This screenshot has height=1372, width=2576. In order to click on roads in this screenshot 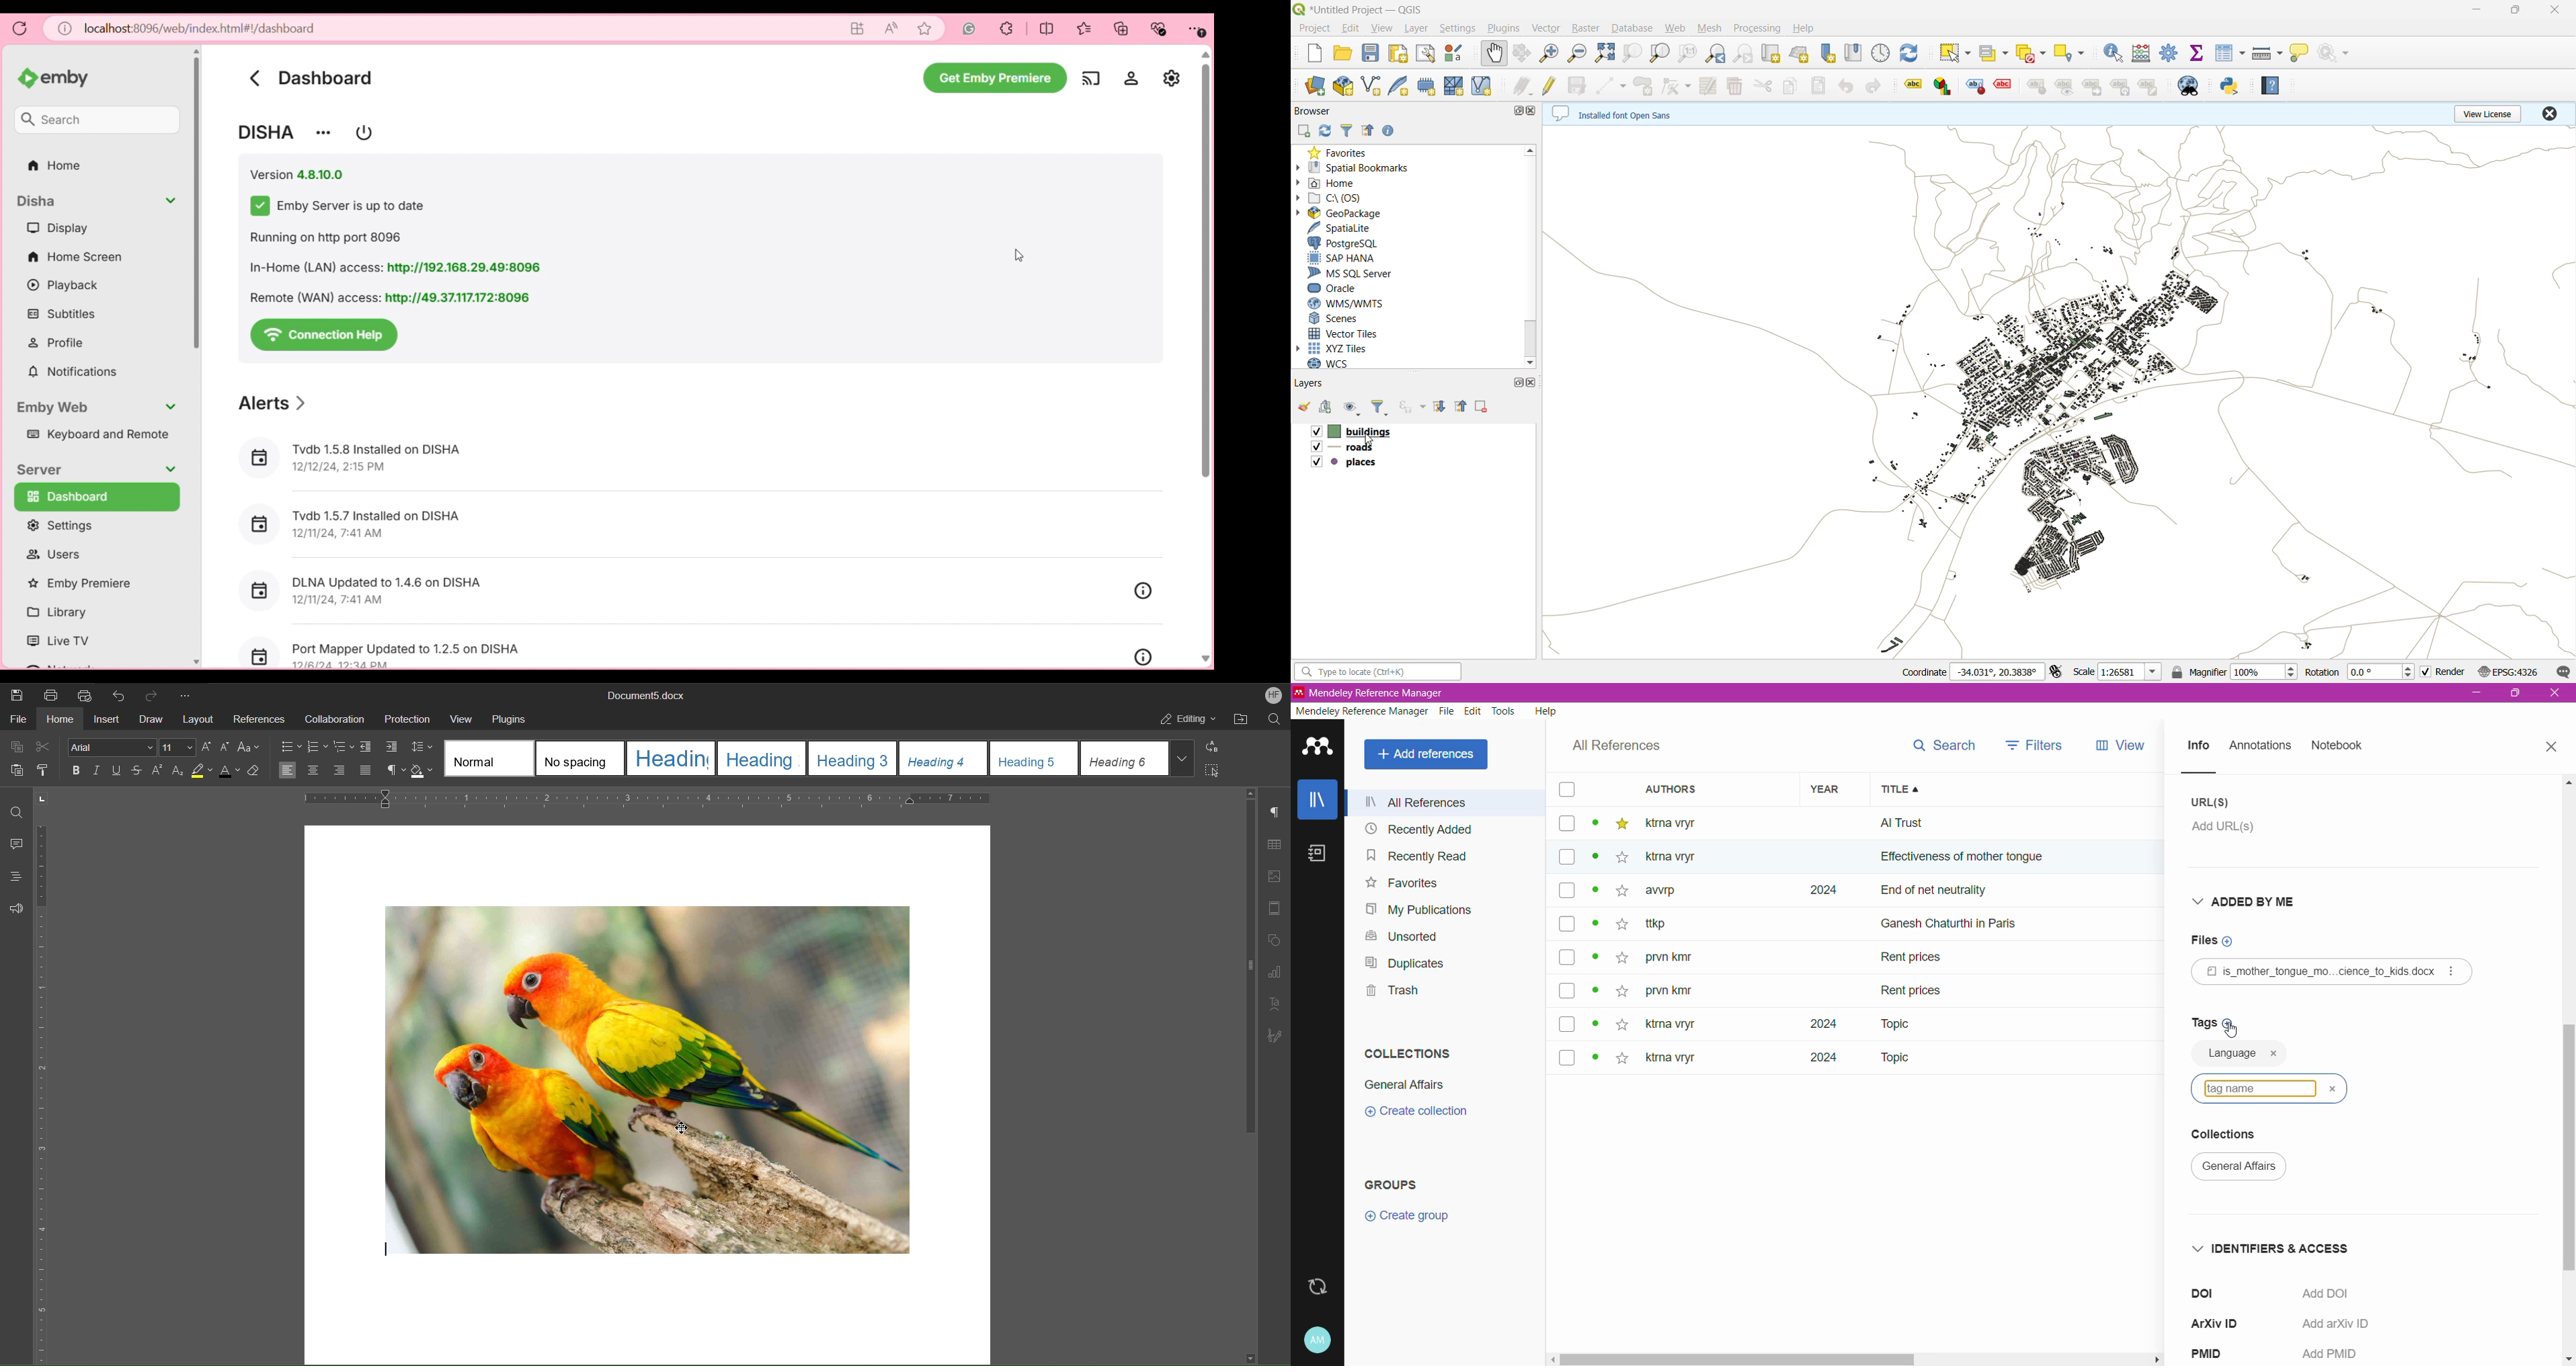, I will do `click(1348, 447)`.